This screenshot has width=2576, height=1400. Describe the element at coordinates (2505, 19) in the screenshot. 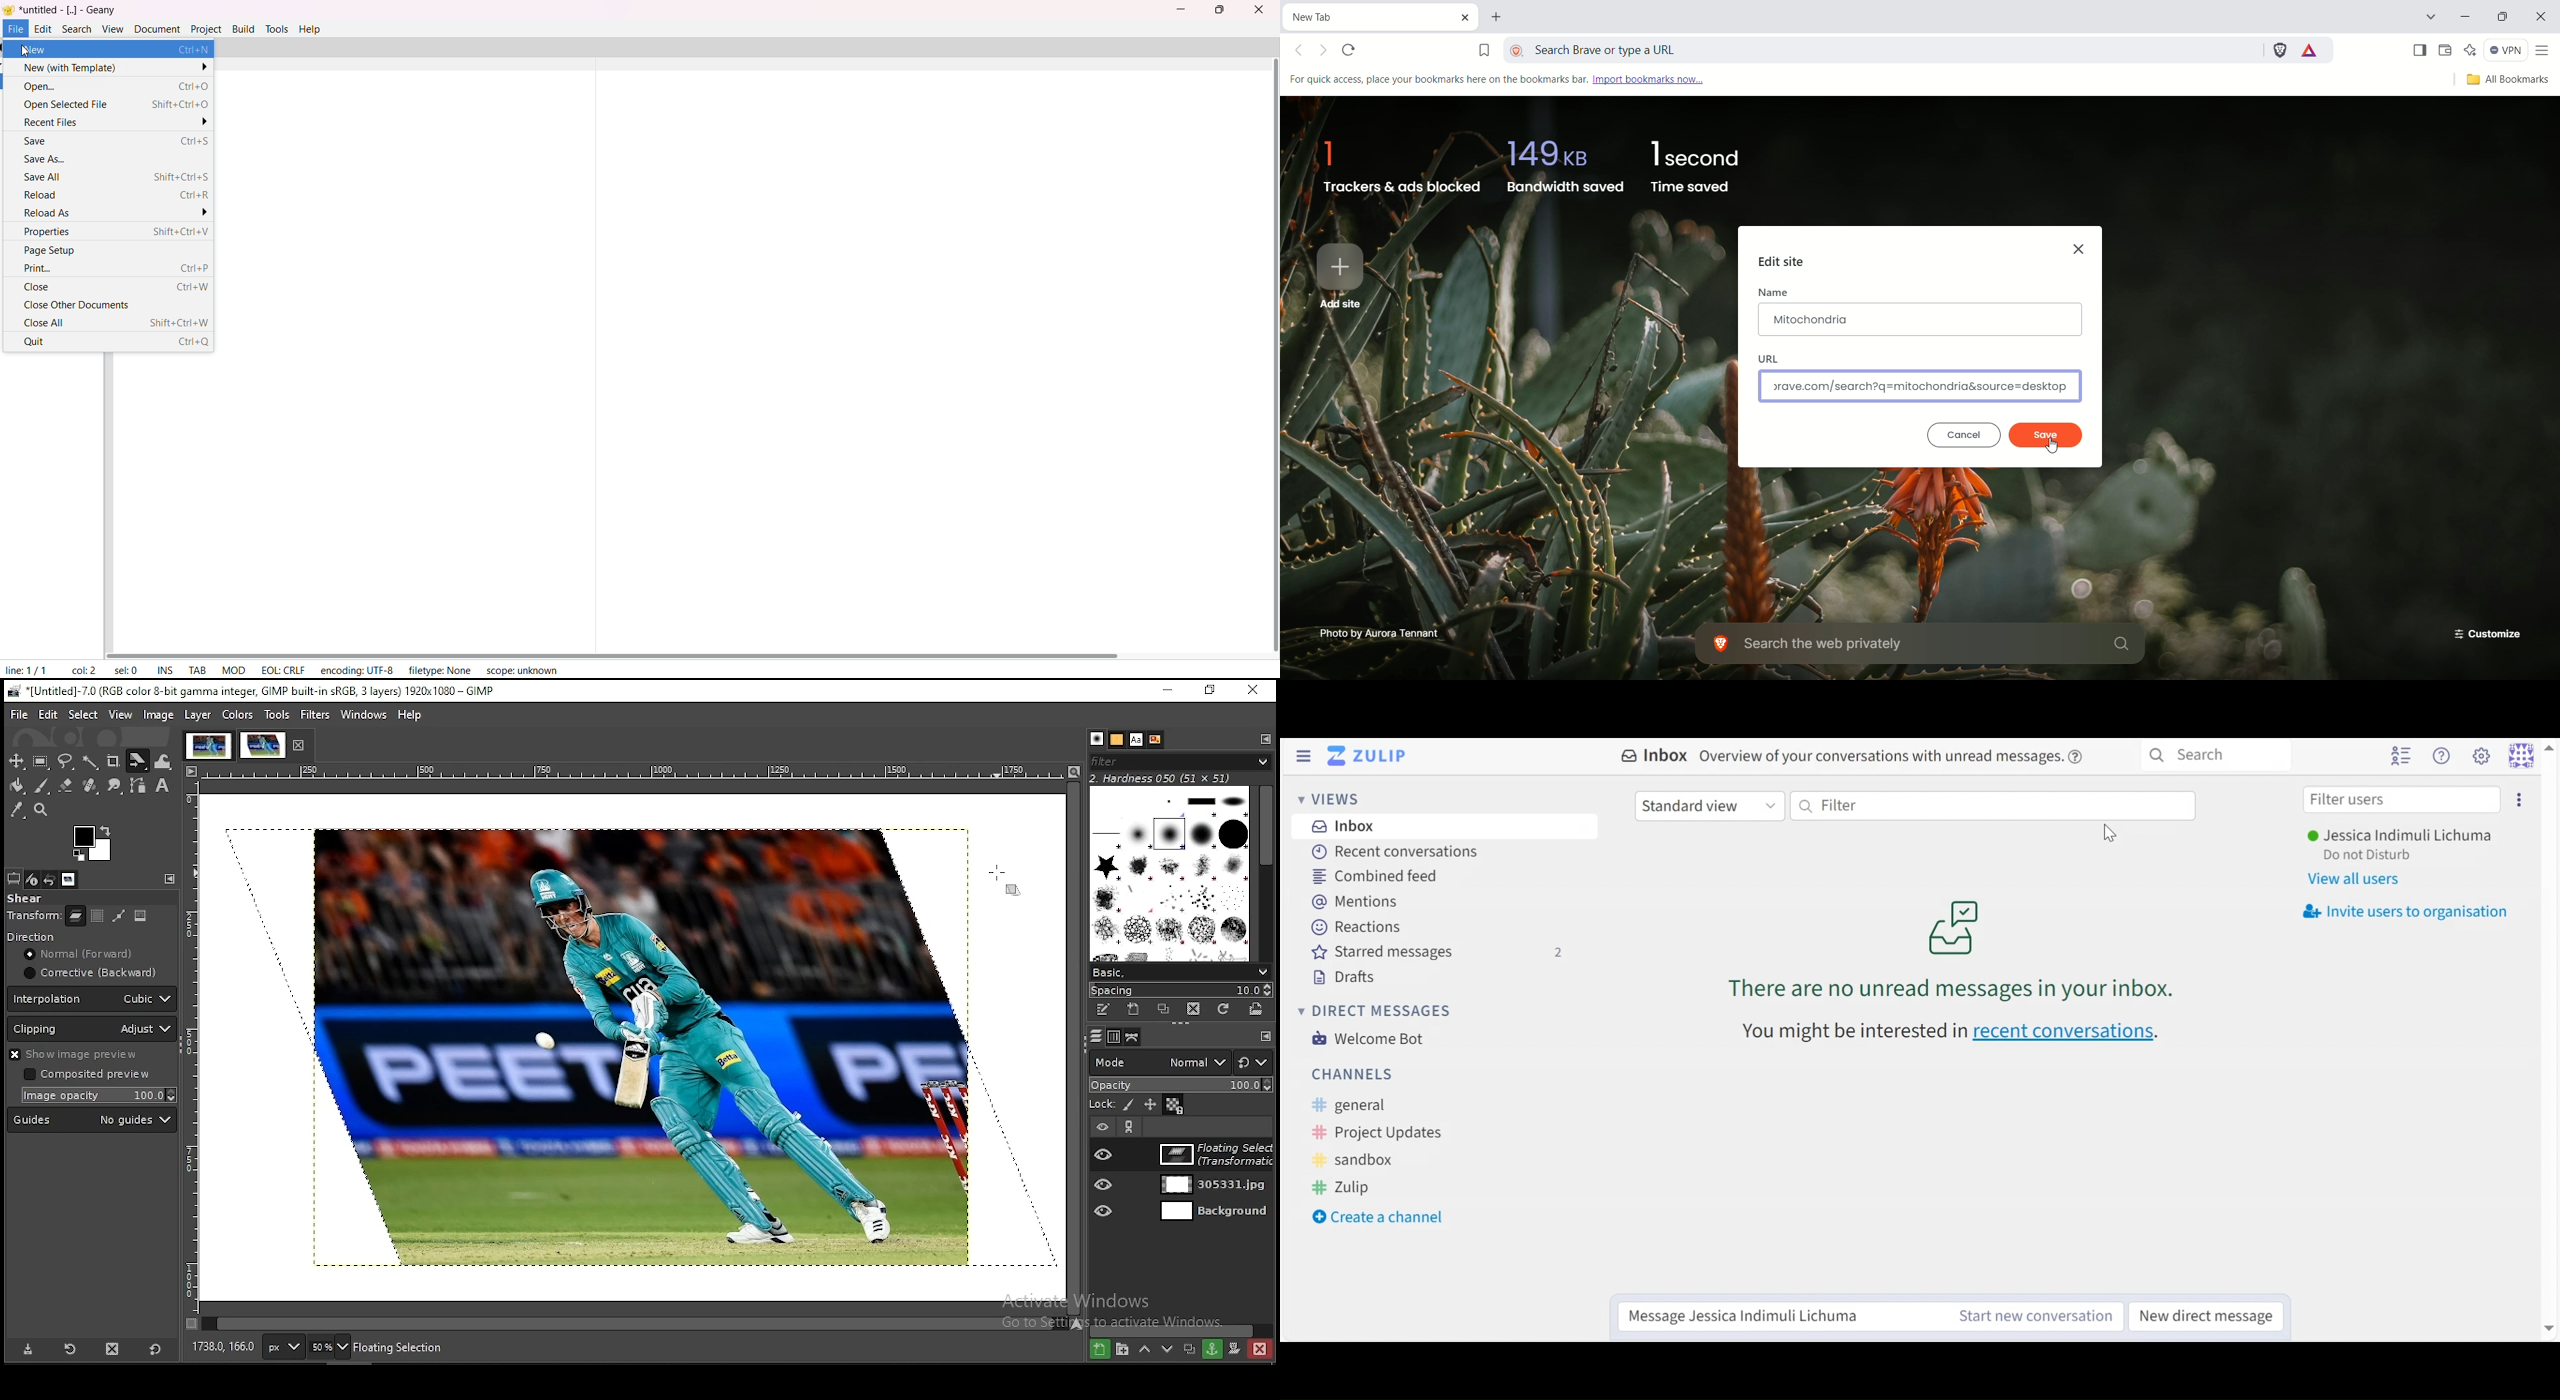

I see `restore down` at that location.